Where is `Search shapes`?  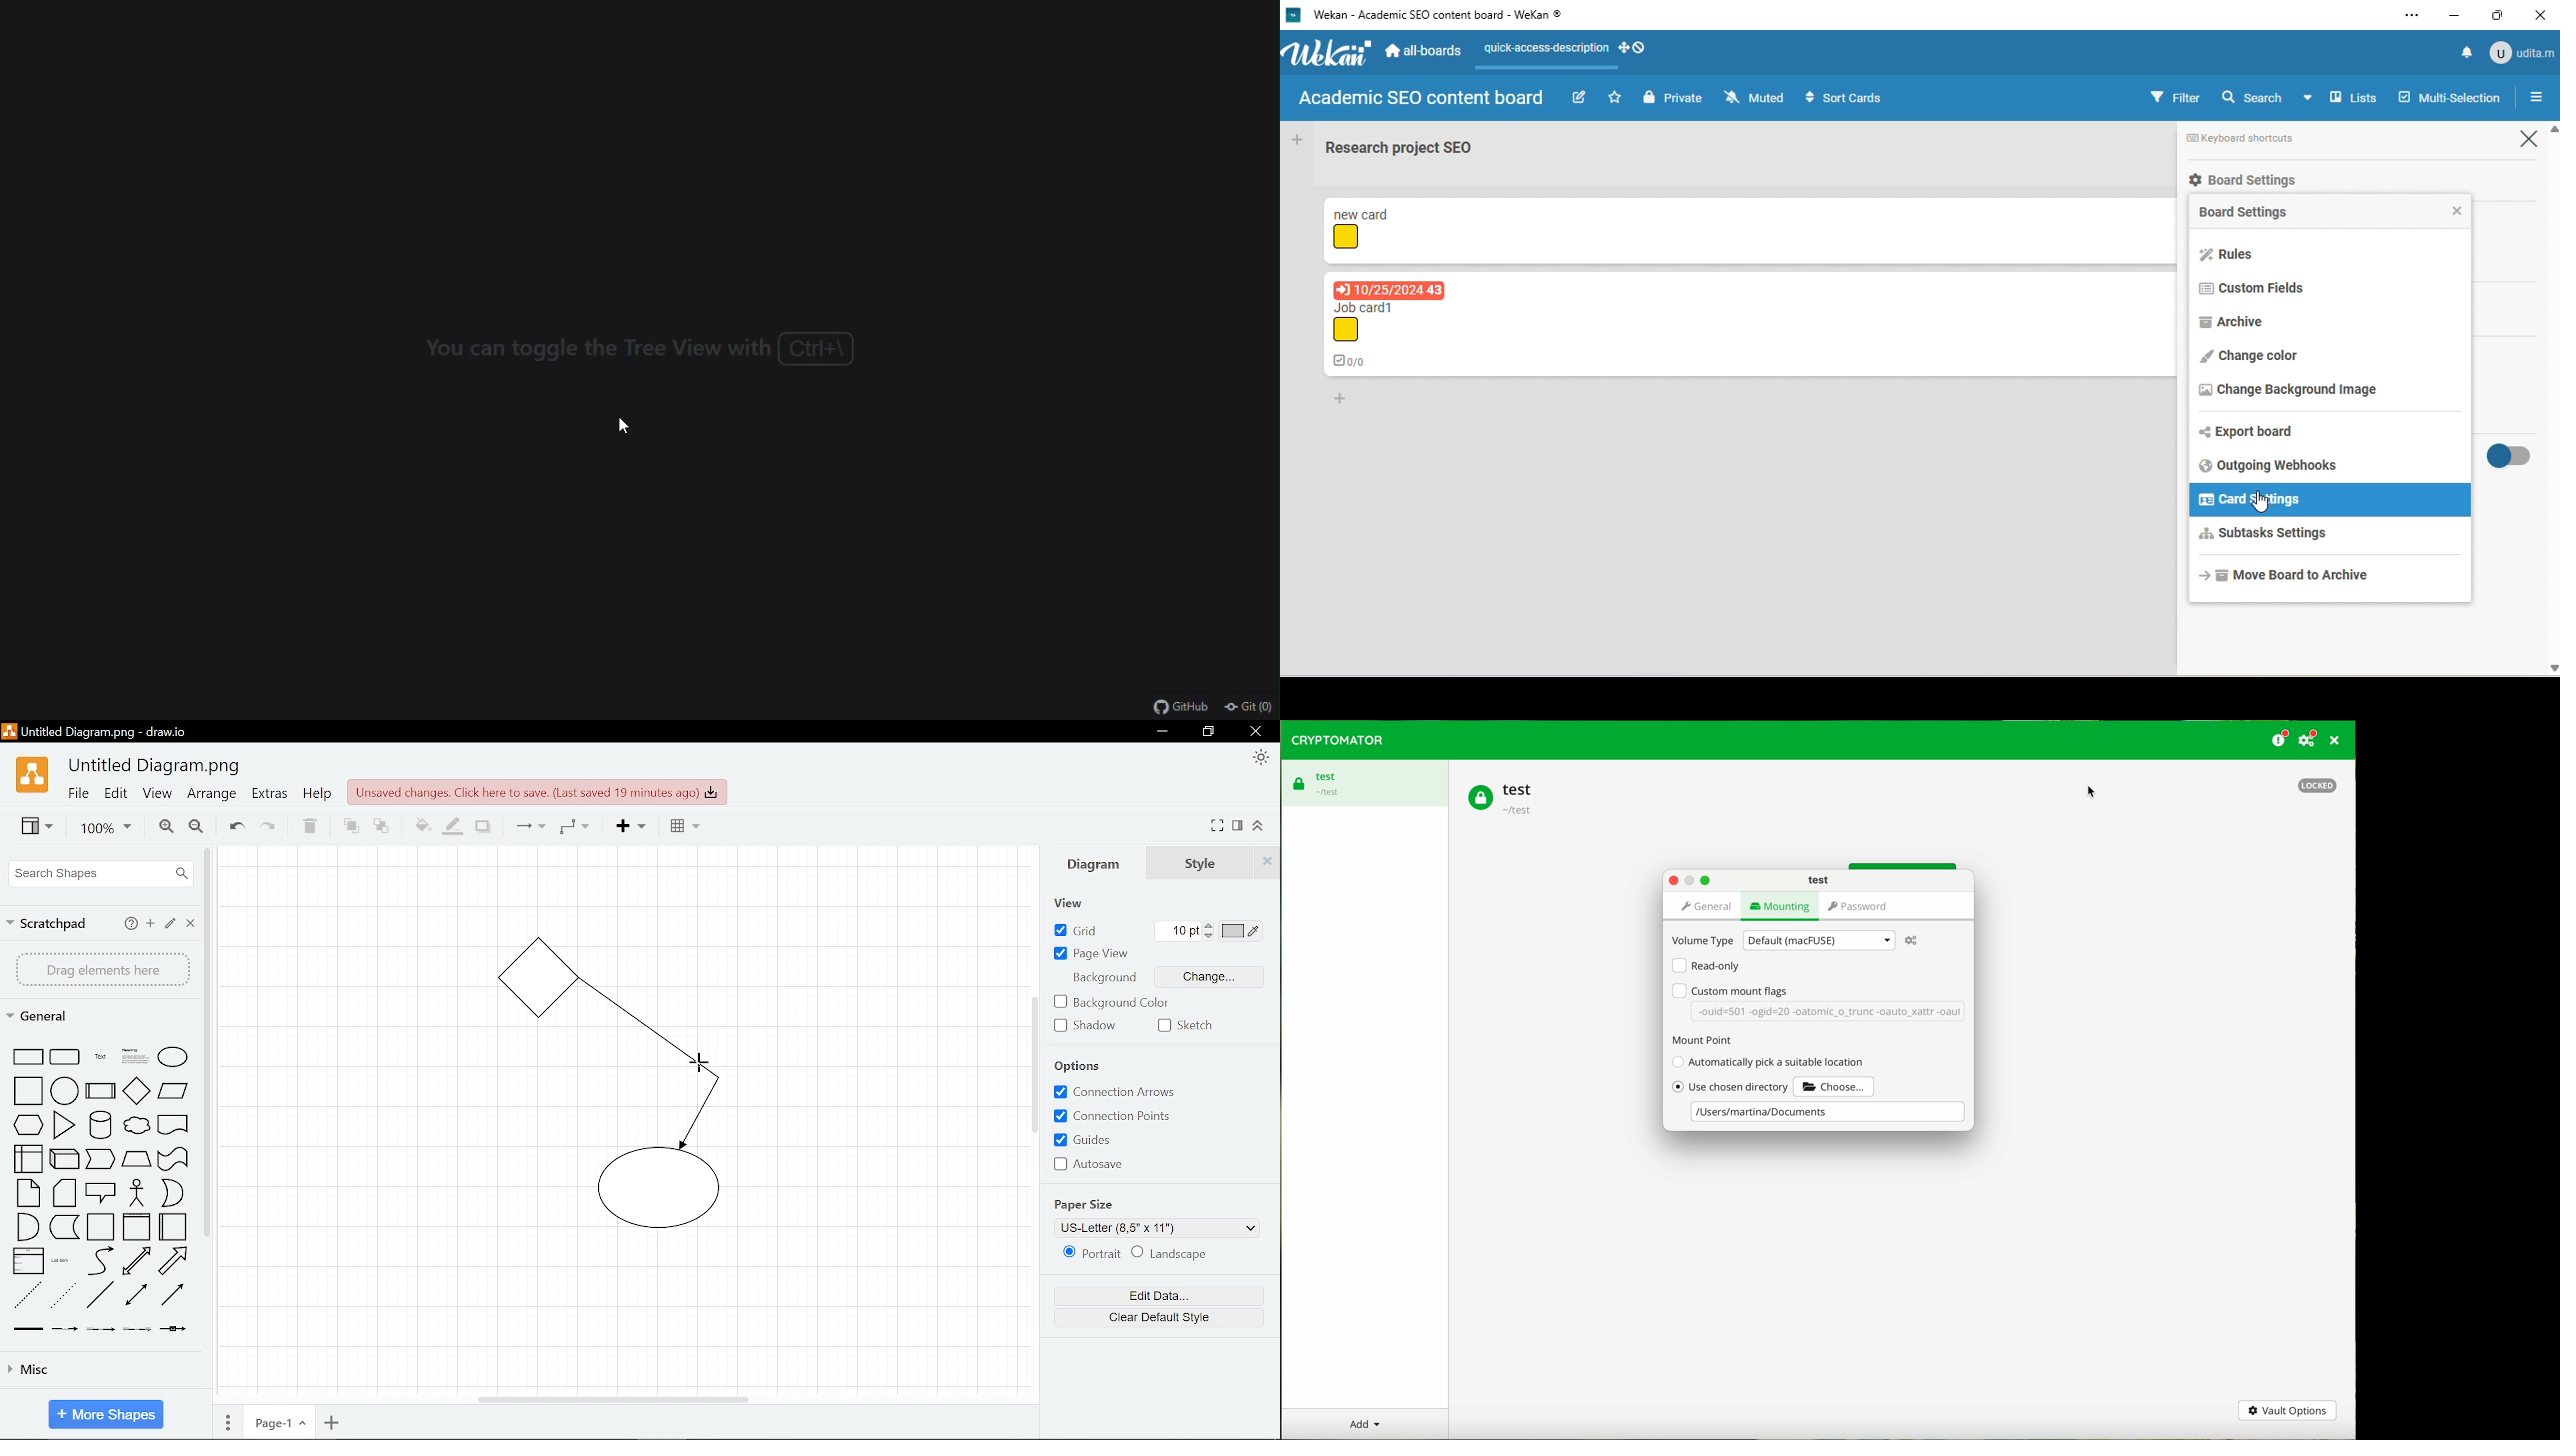 Search shapes is located at coordinates (98, 873).